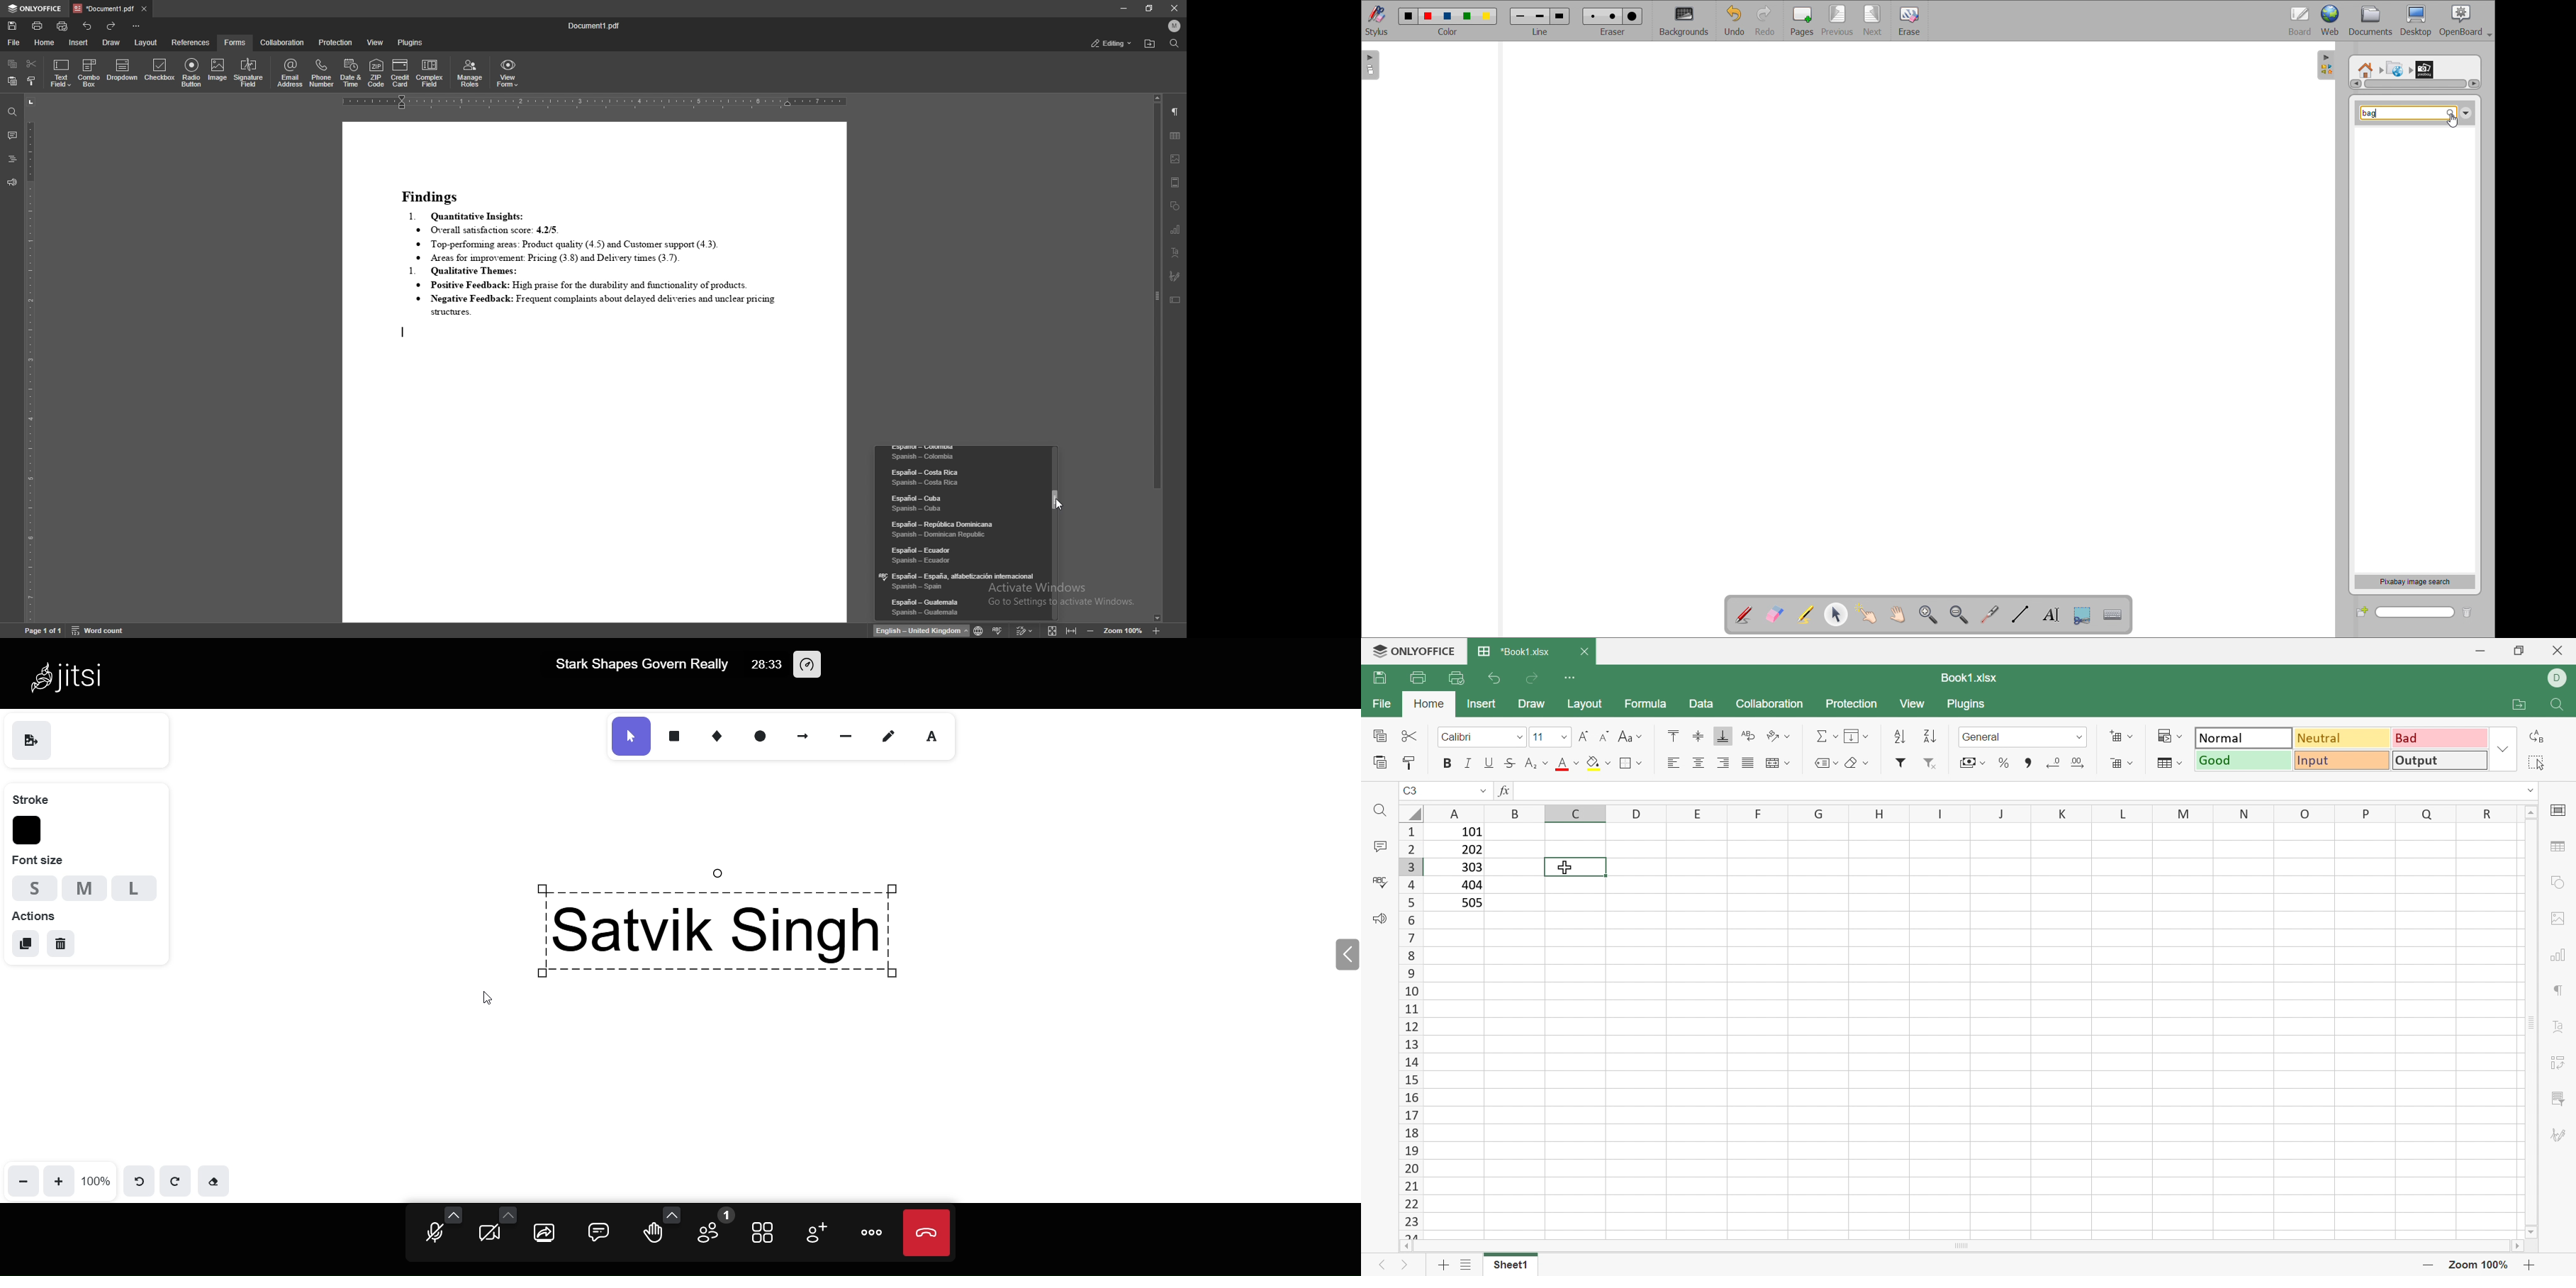 This screenshot has height=1288, width=2576. I want to click on spell check, so click(998, 630).